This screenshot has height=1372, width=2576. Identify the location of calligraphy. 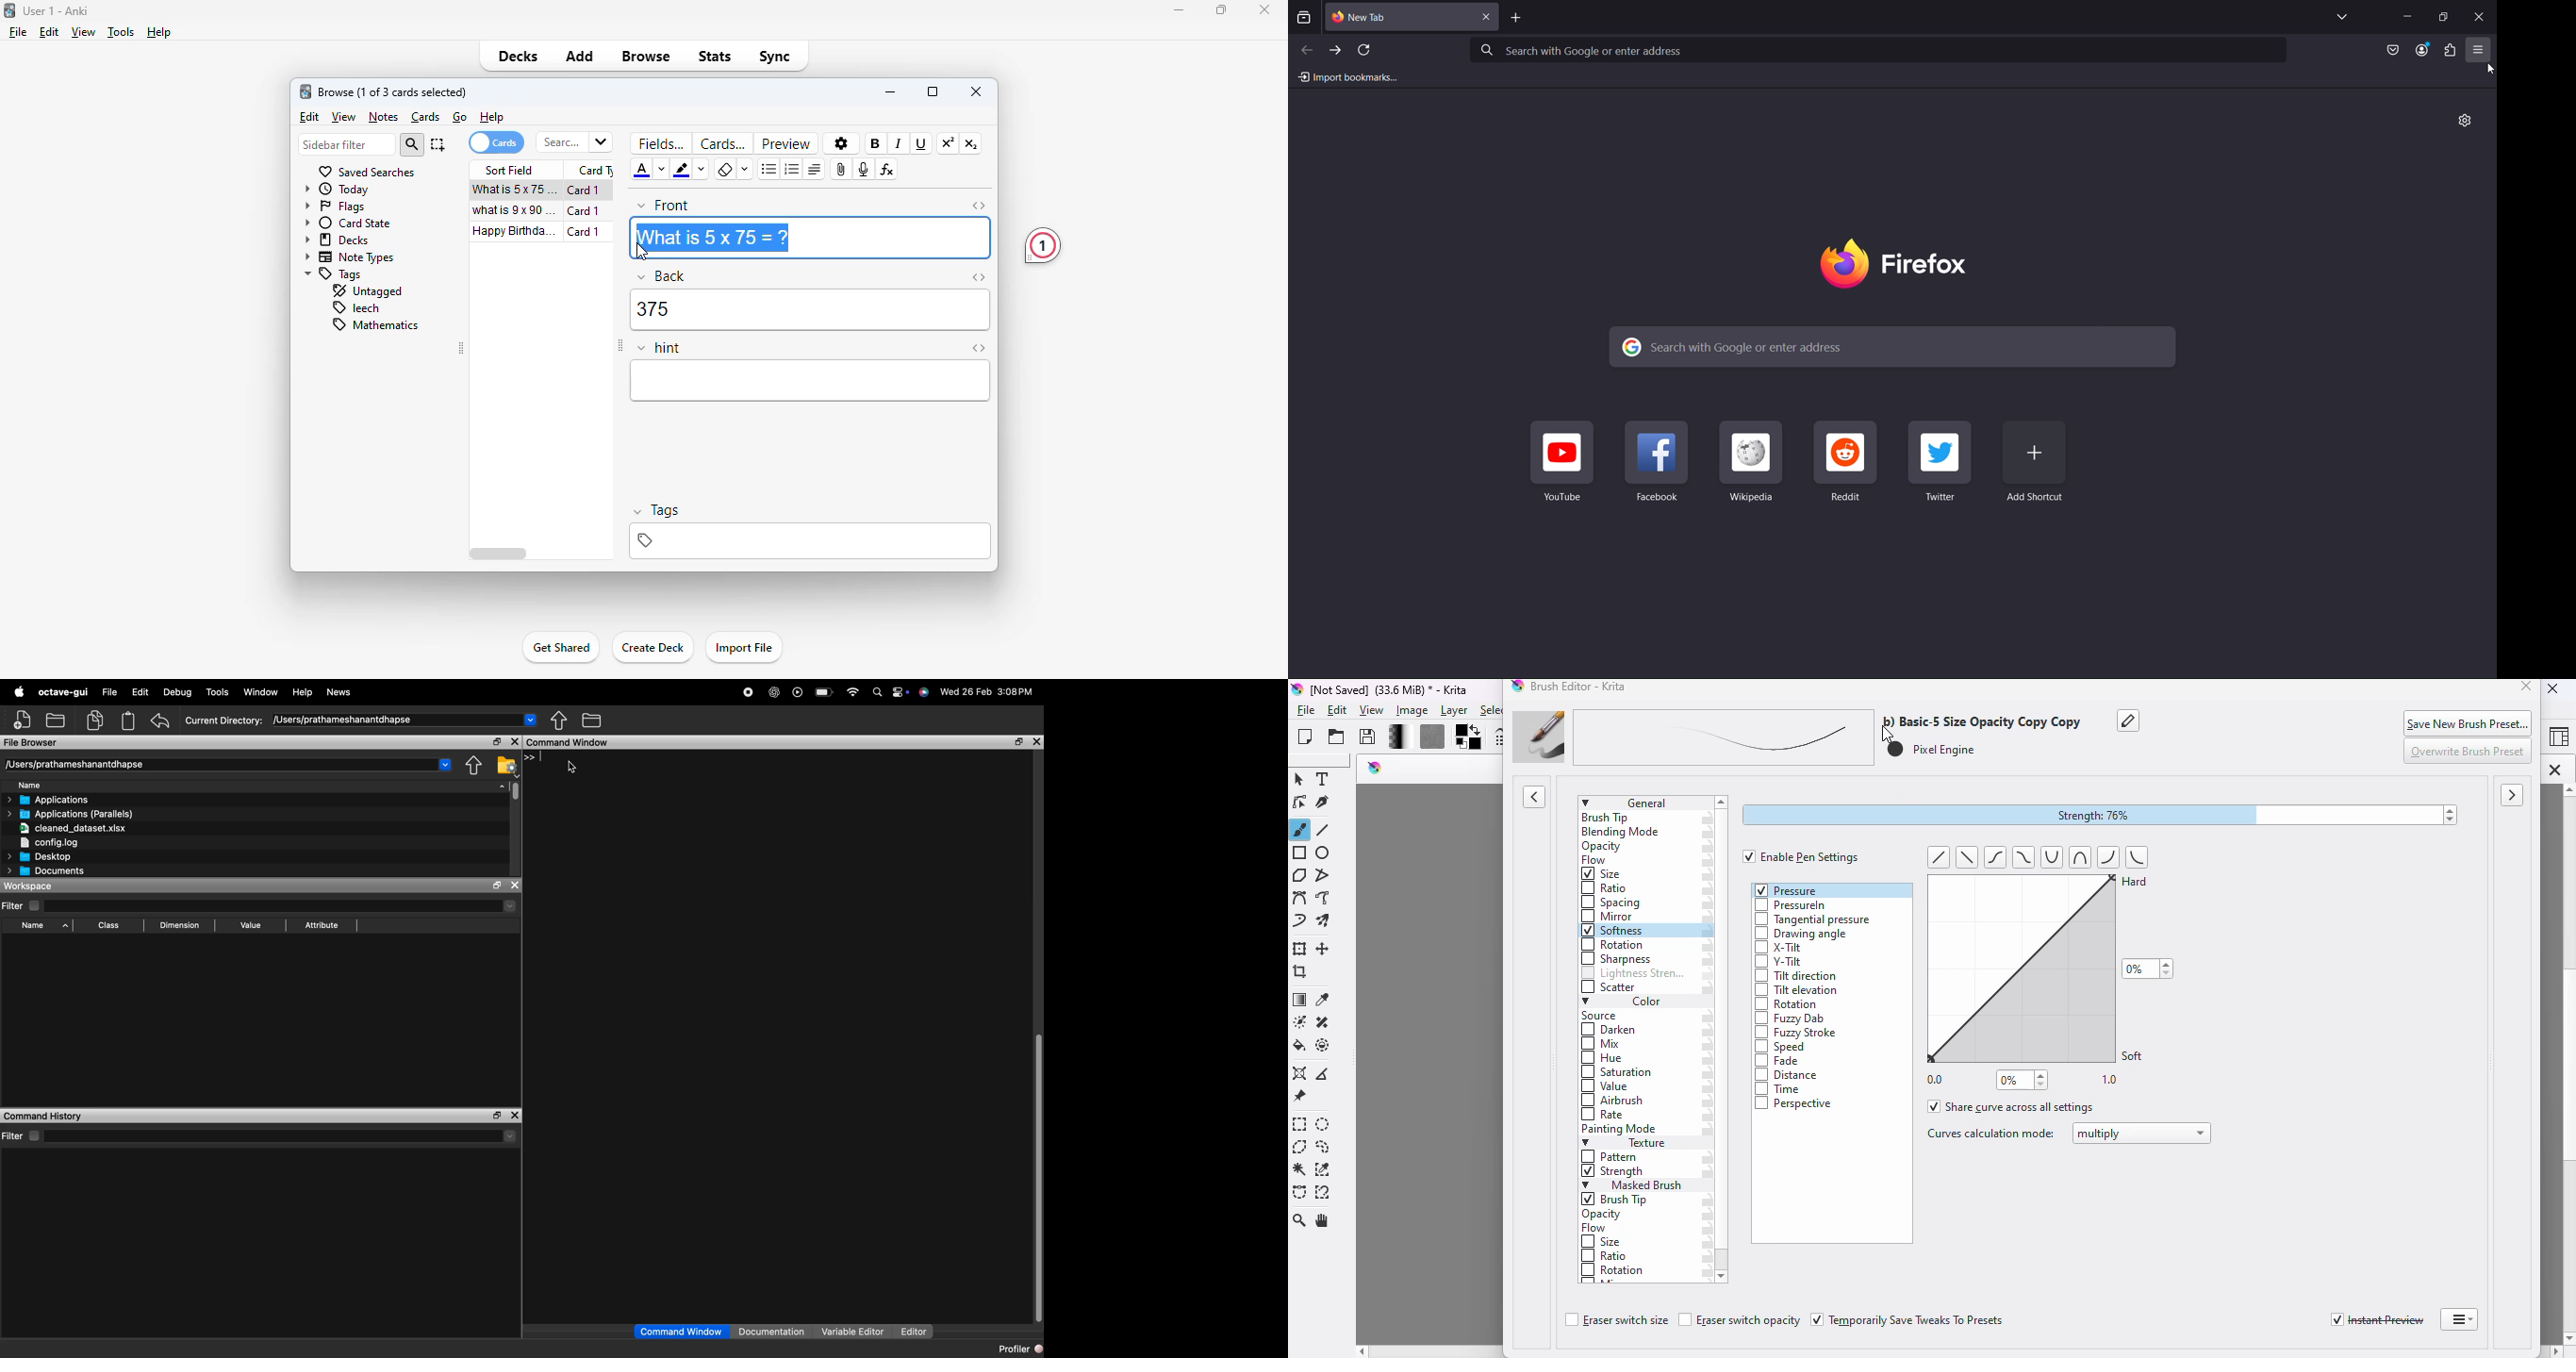
(1325, 803).